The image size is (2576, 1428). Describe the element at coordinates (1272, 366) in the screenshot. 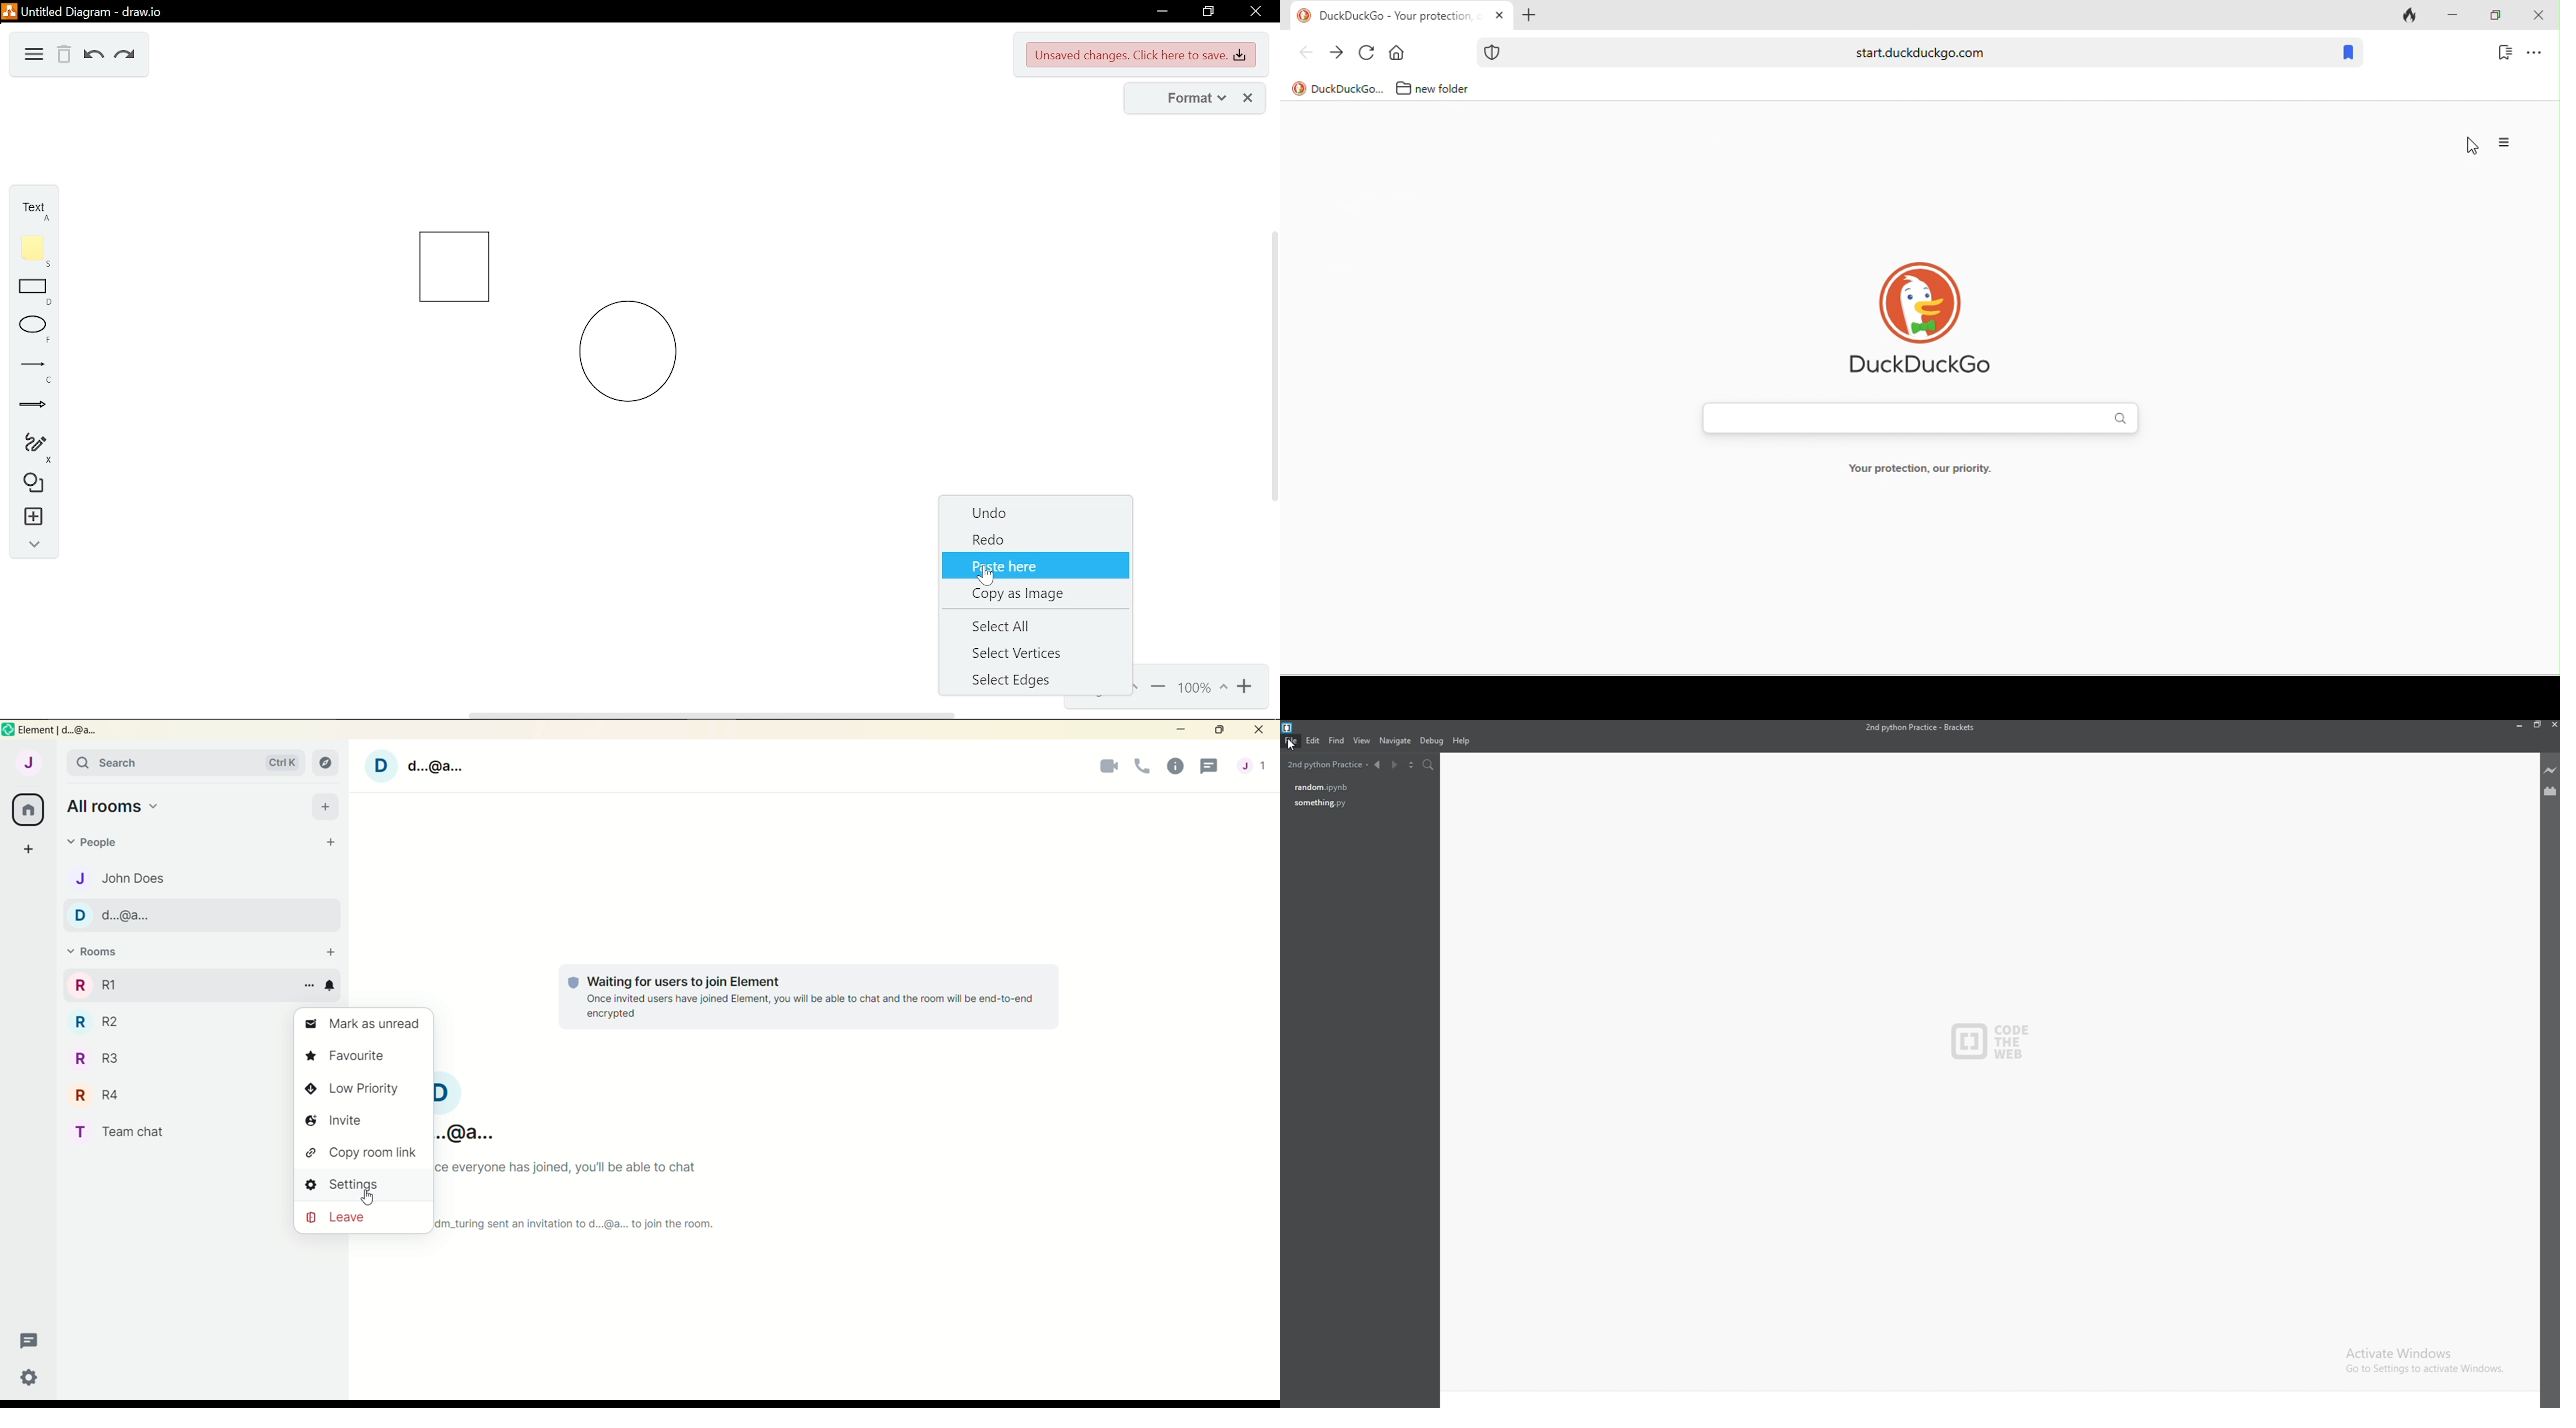

I see `vertical scrollbar` at that location.